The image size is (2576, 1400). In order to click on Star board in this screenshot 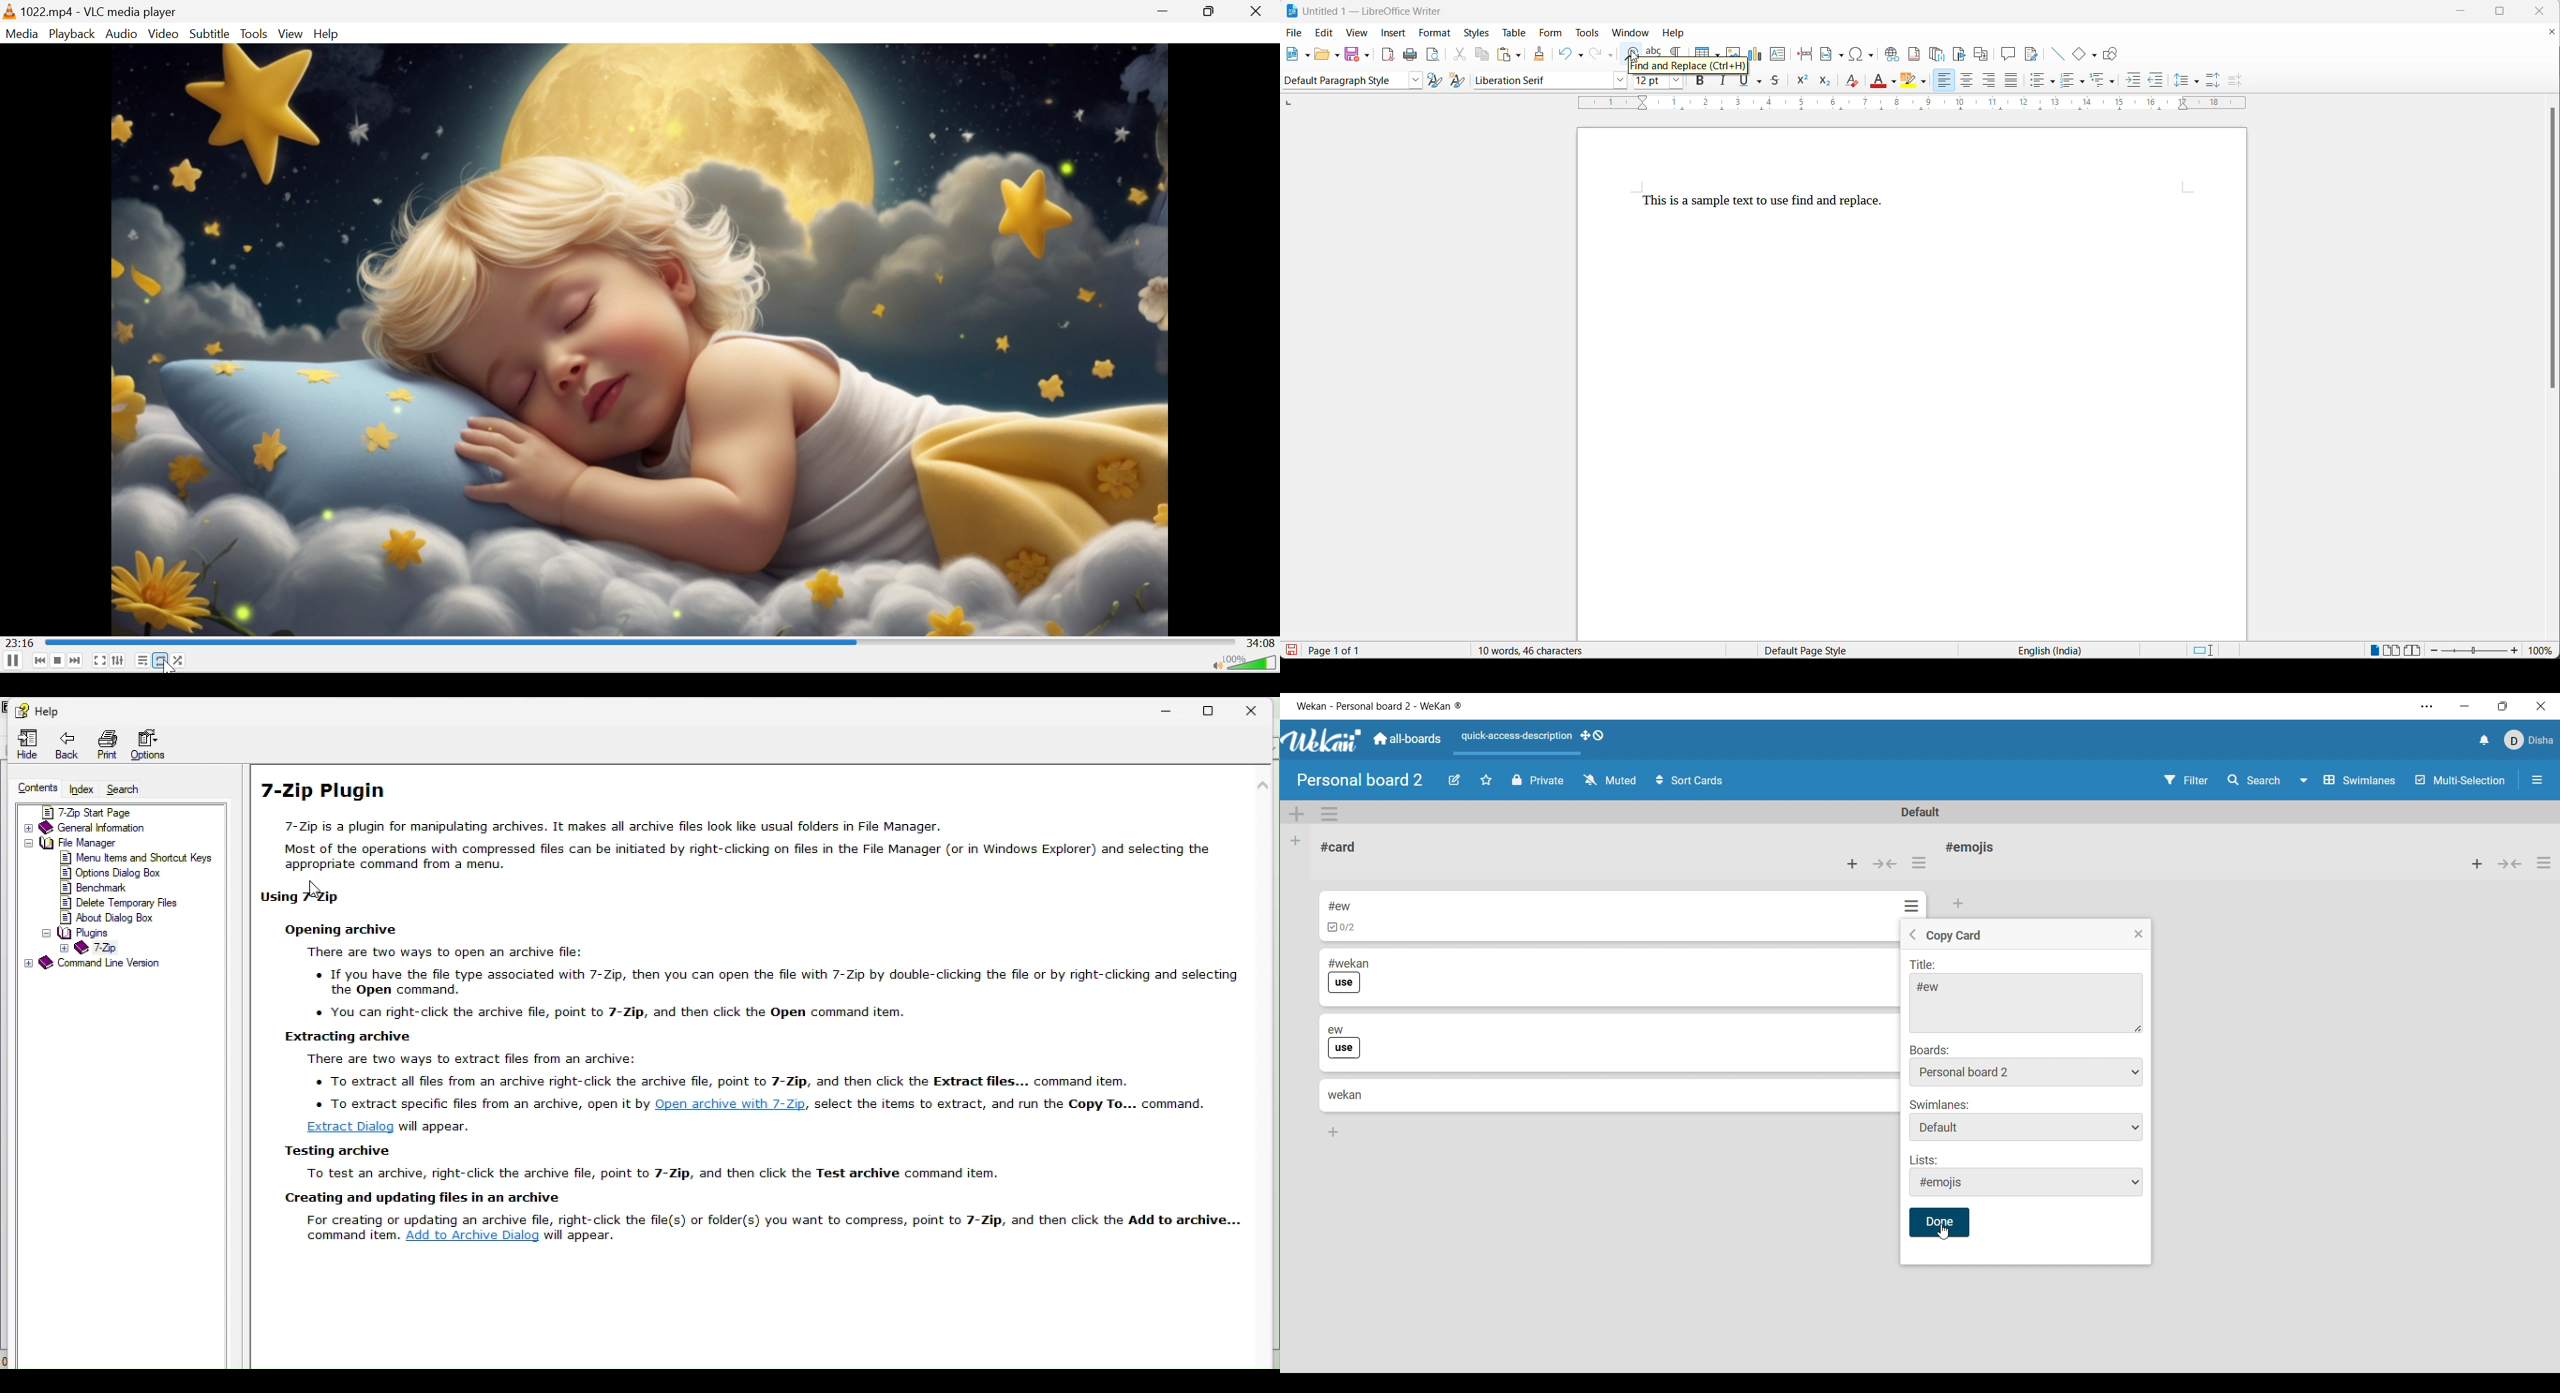, I will do `click(1486, 780)`.